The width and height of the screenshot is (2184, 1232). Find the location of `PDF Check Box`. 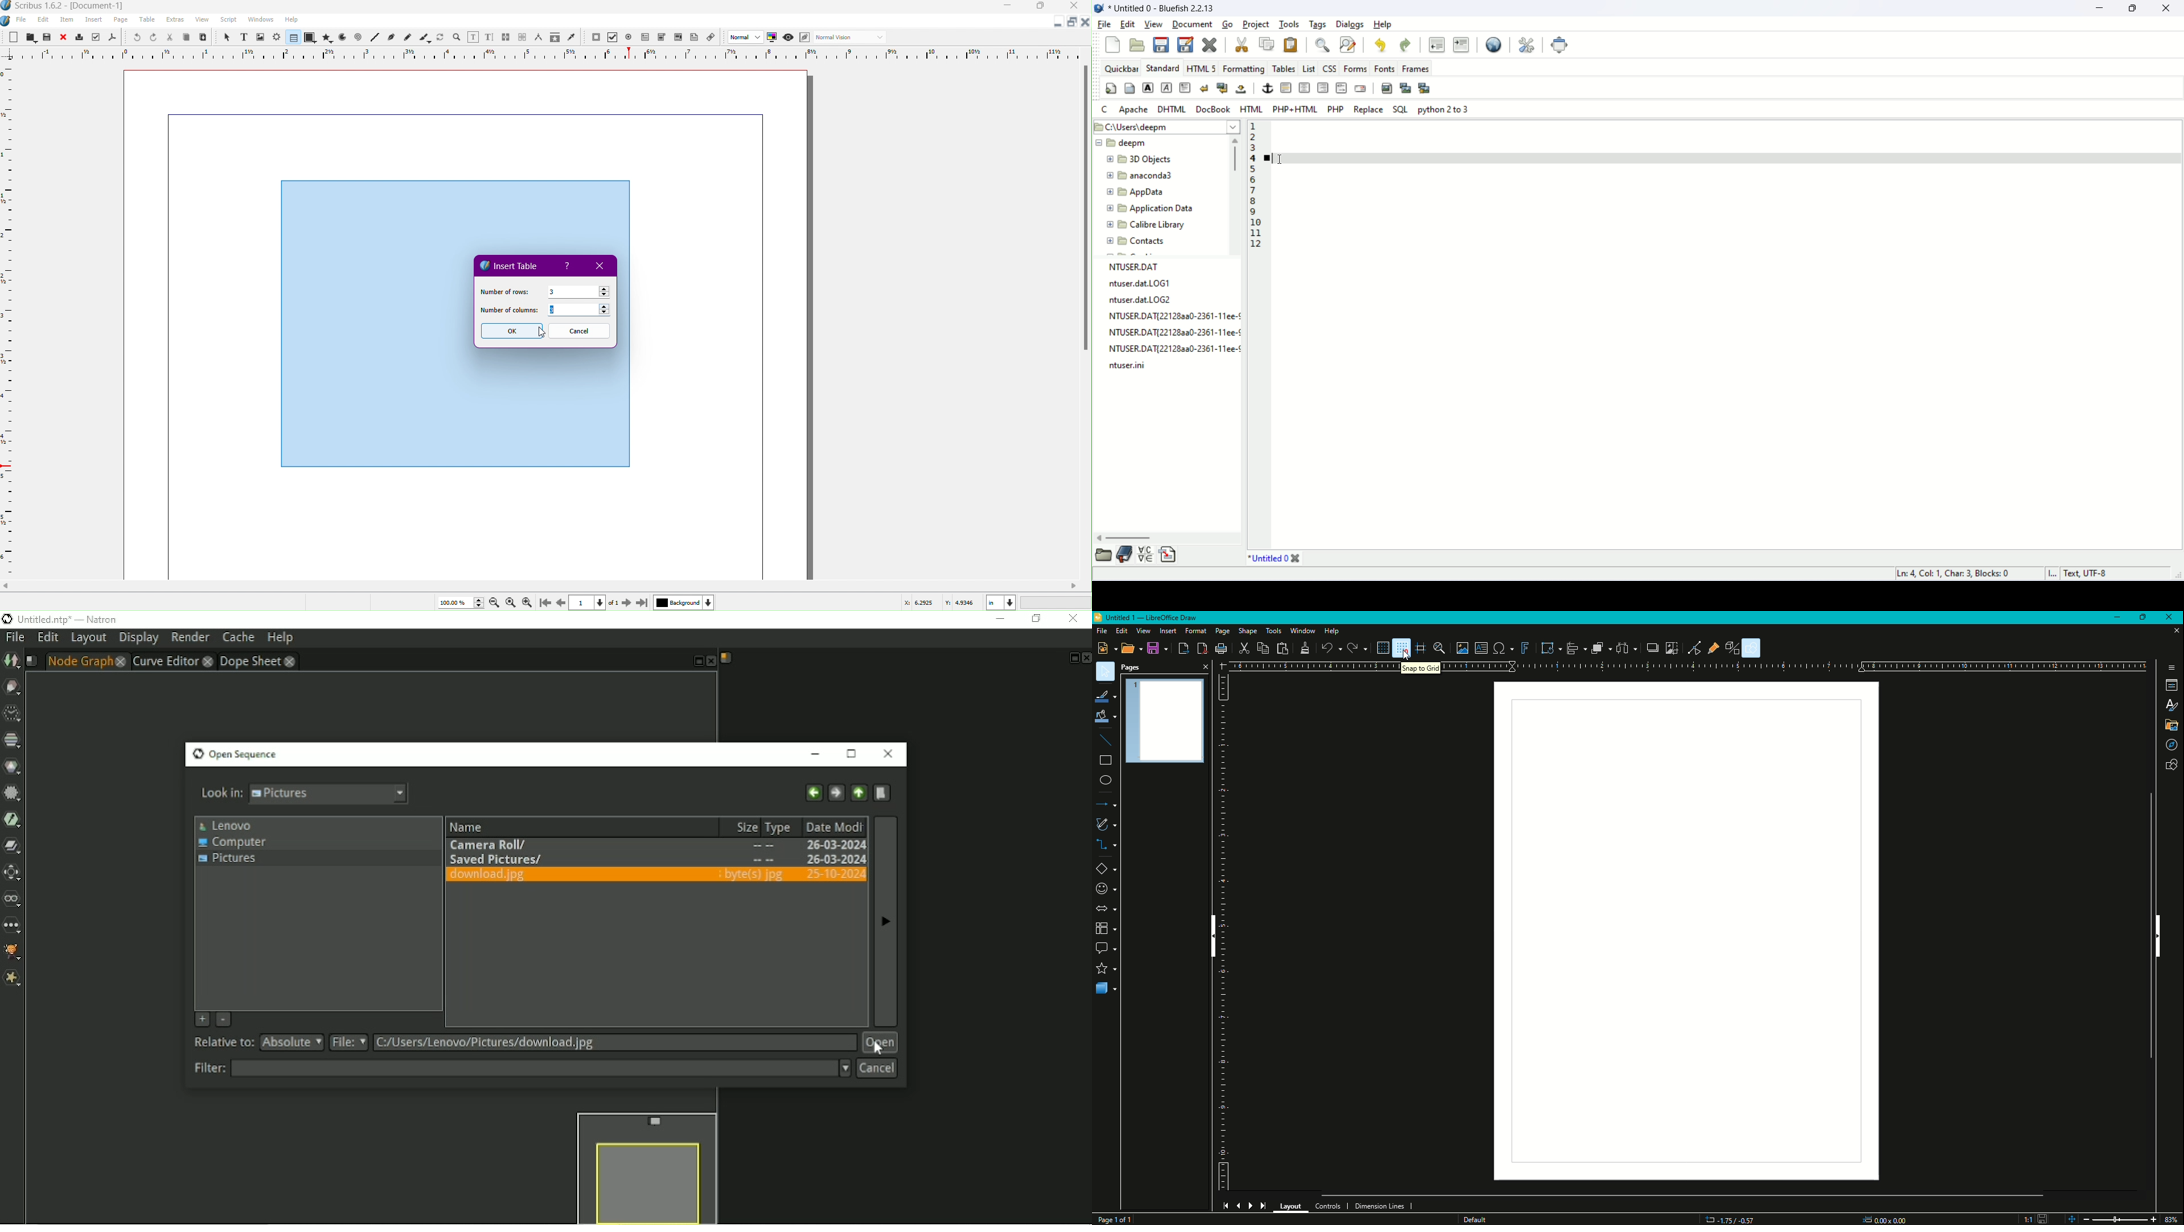

PDF Check Box is located at coordinates (614, 38).